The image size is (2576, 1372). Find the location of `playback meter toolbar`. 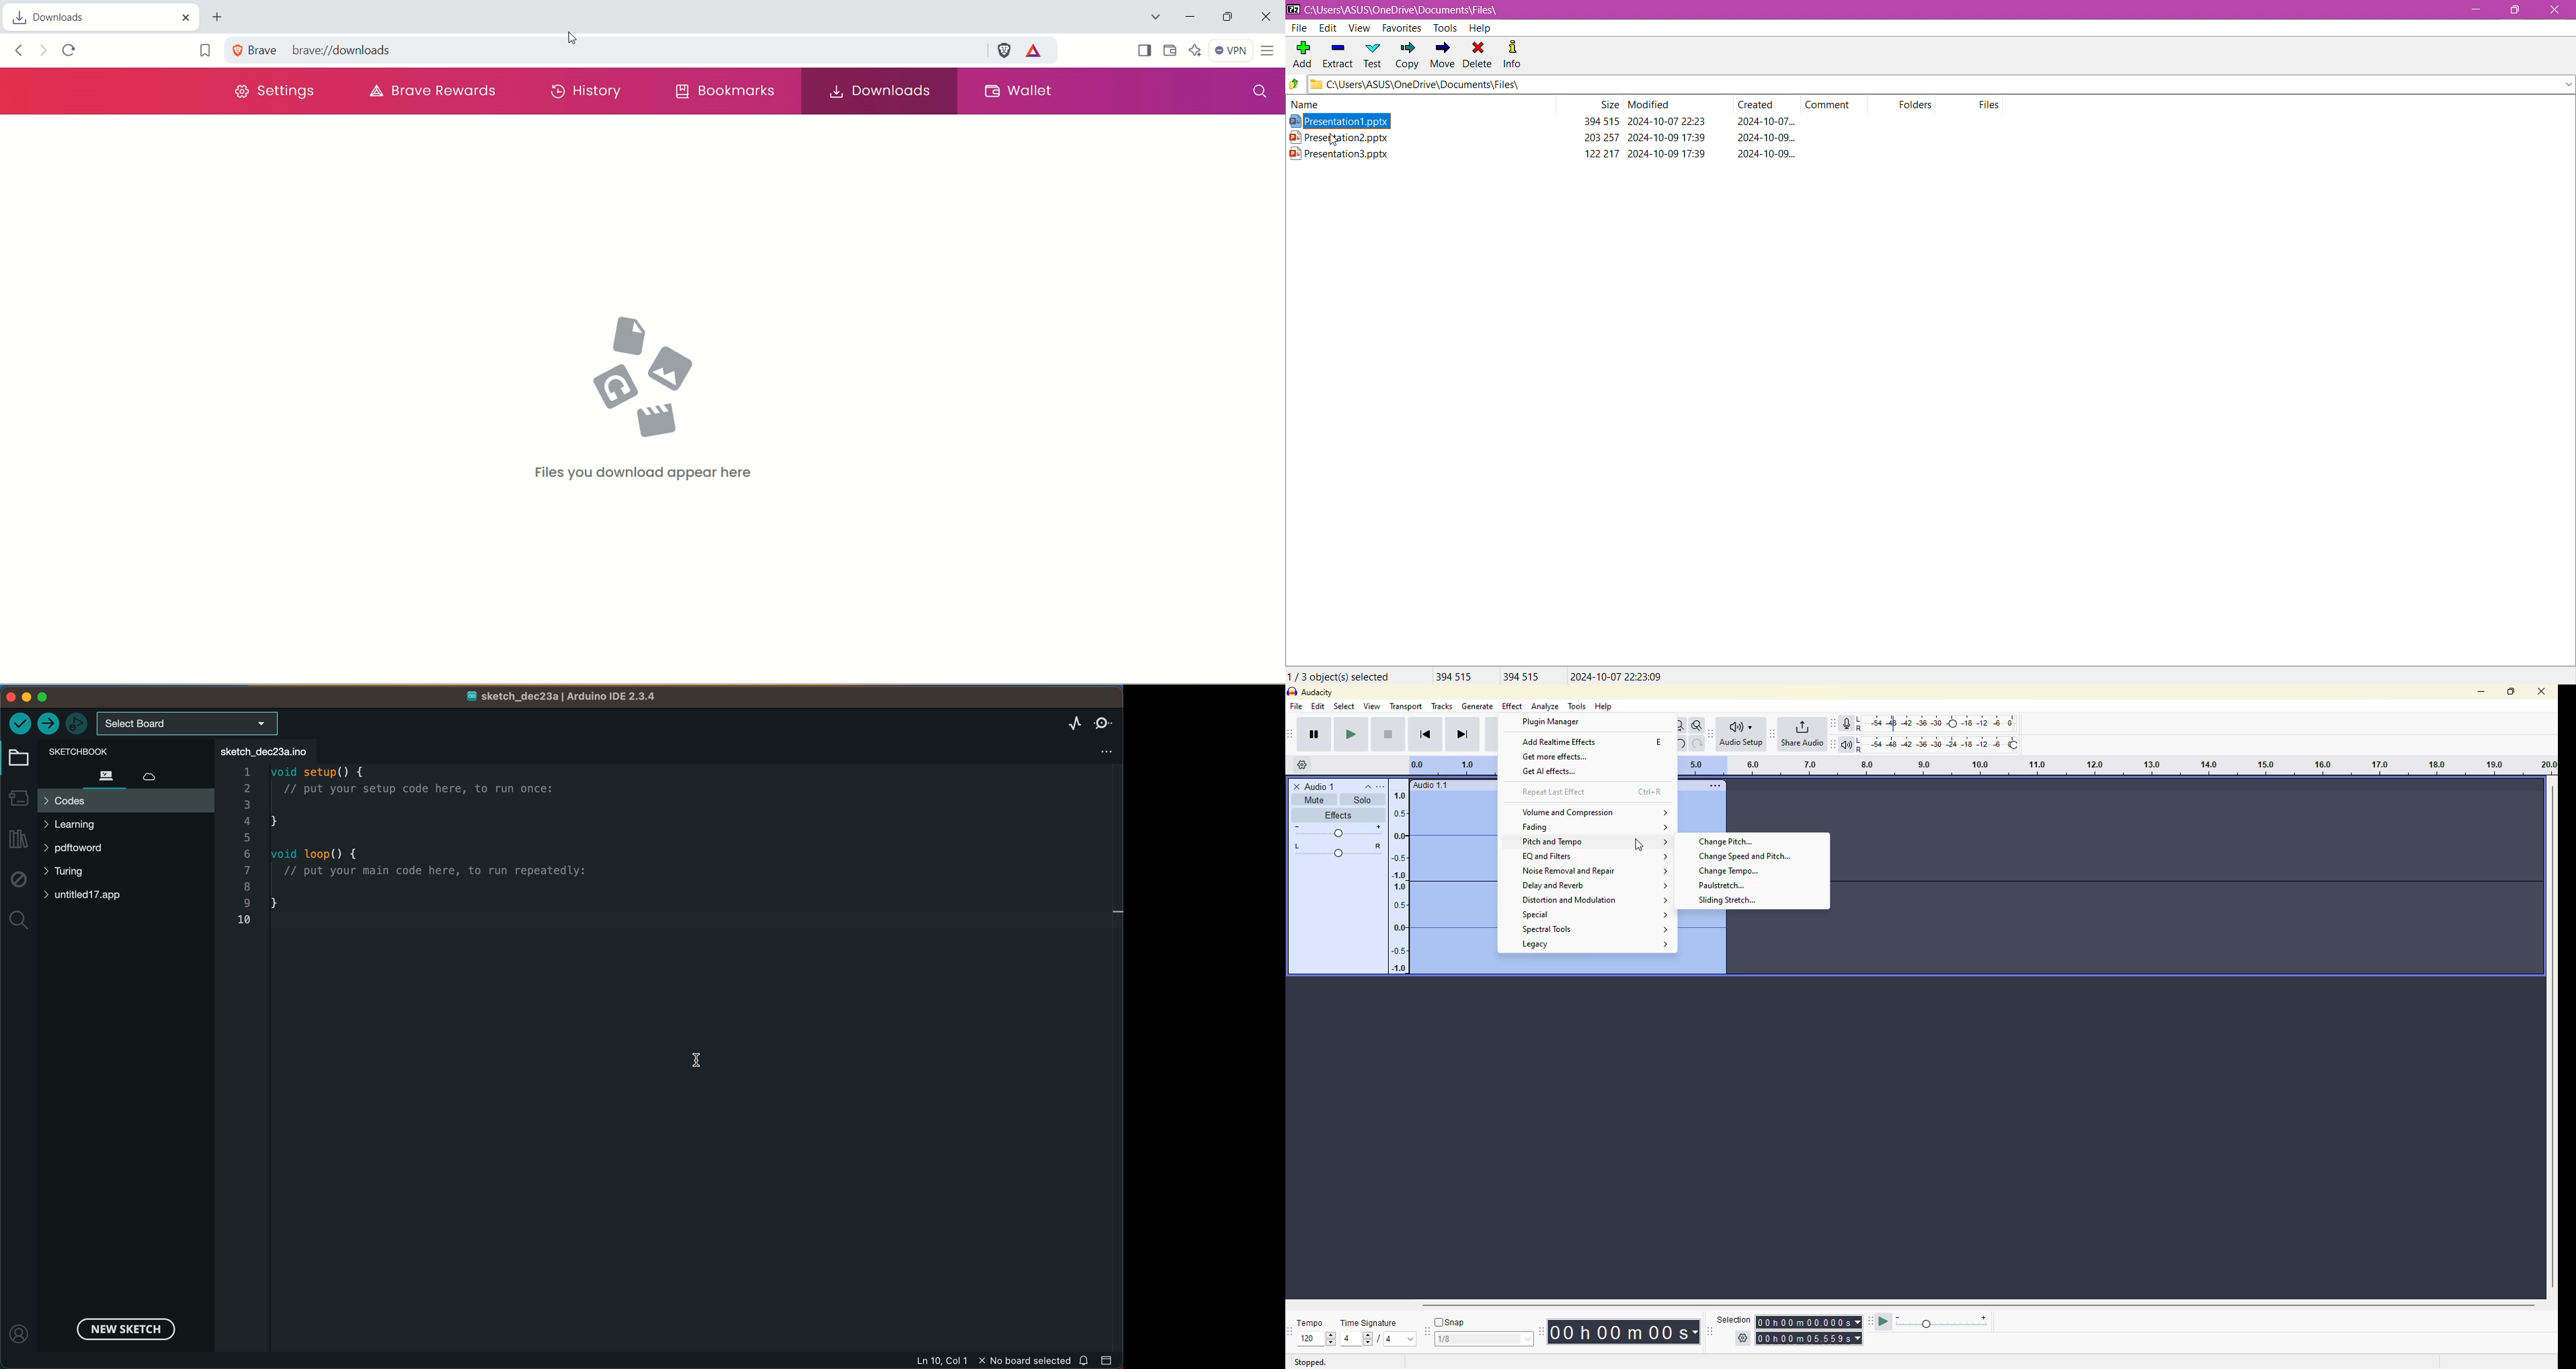

playback meter toolbar is located at coordinates (1833, 743).